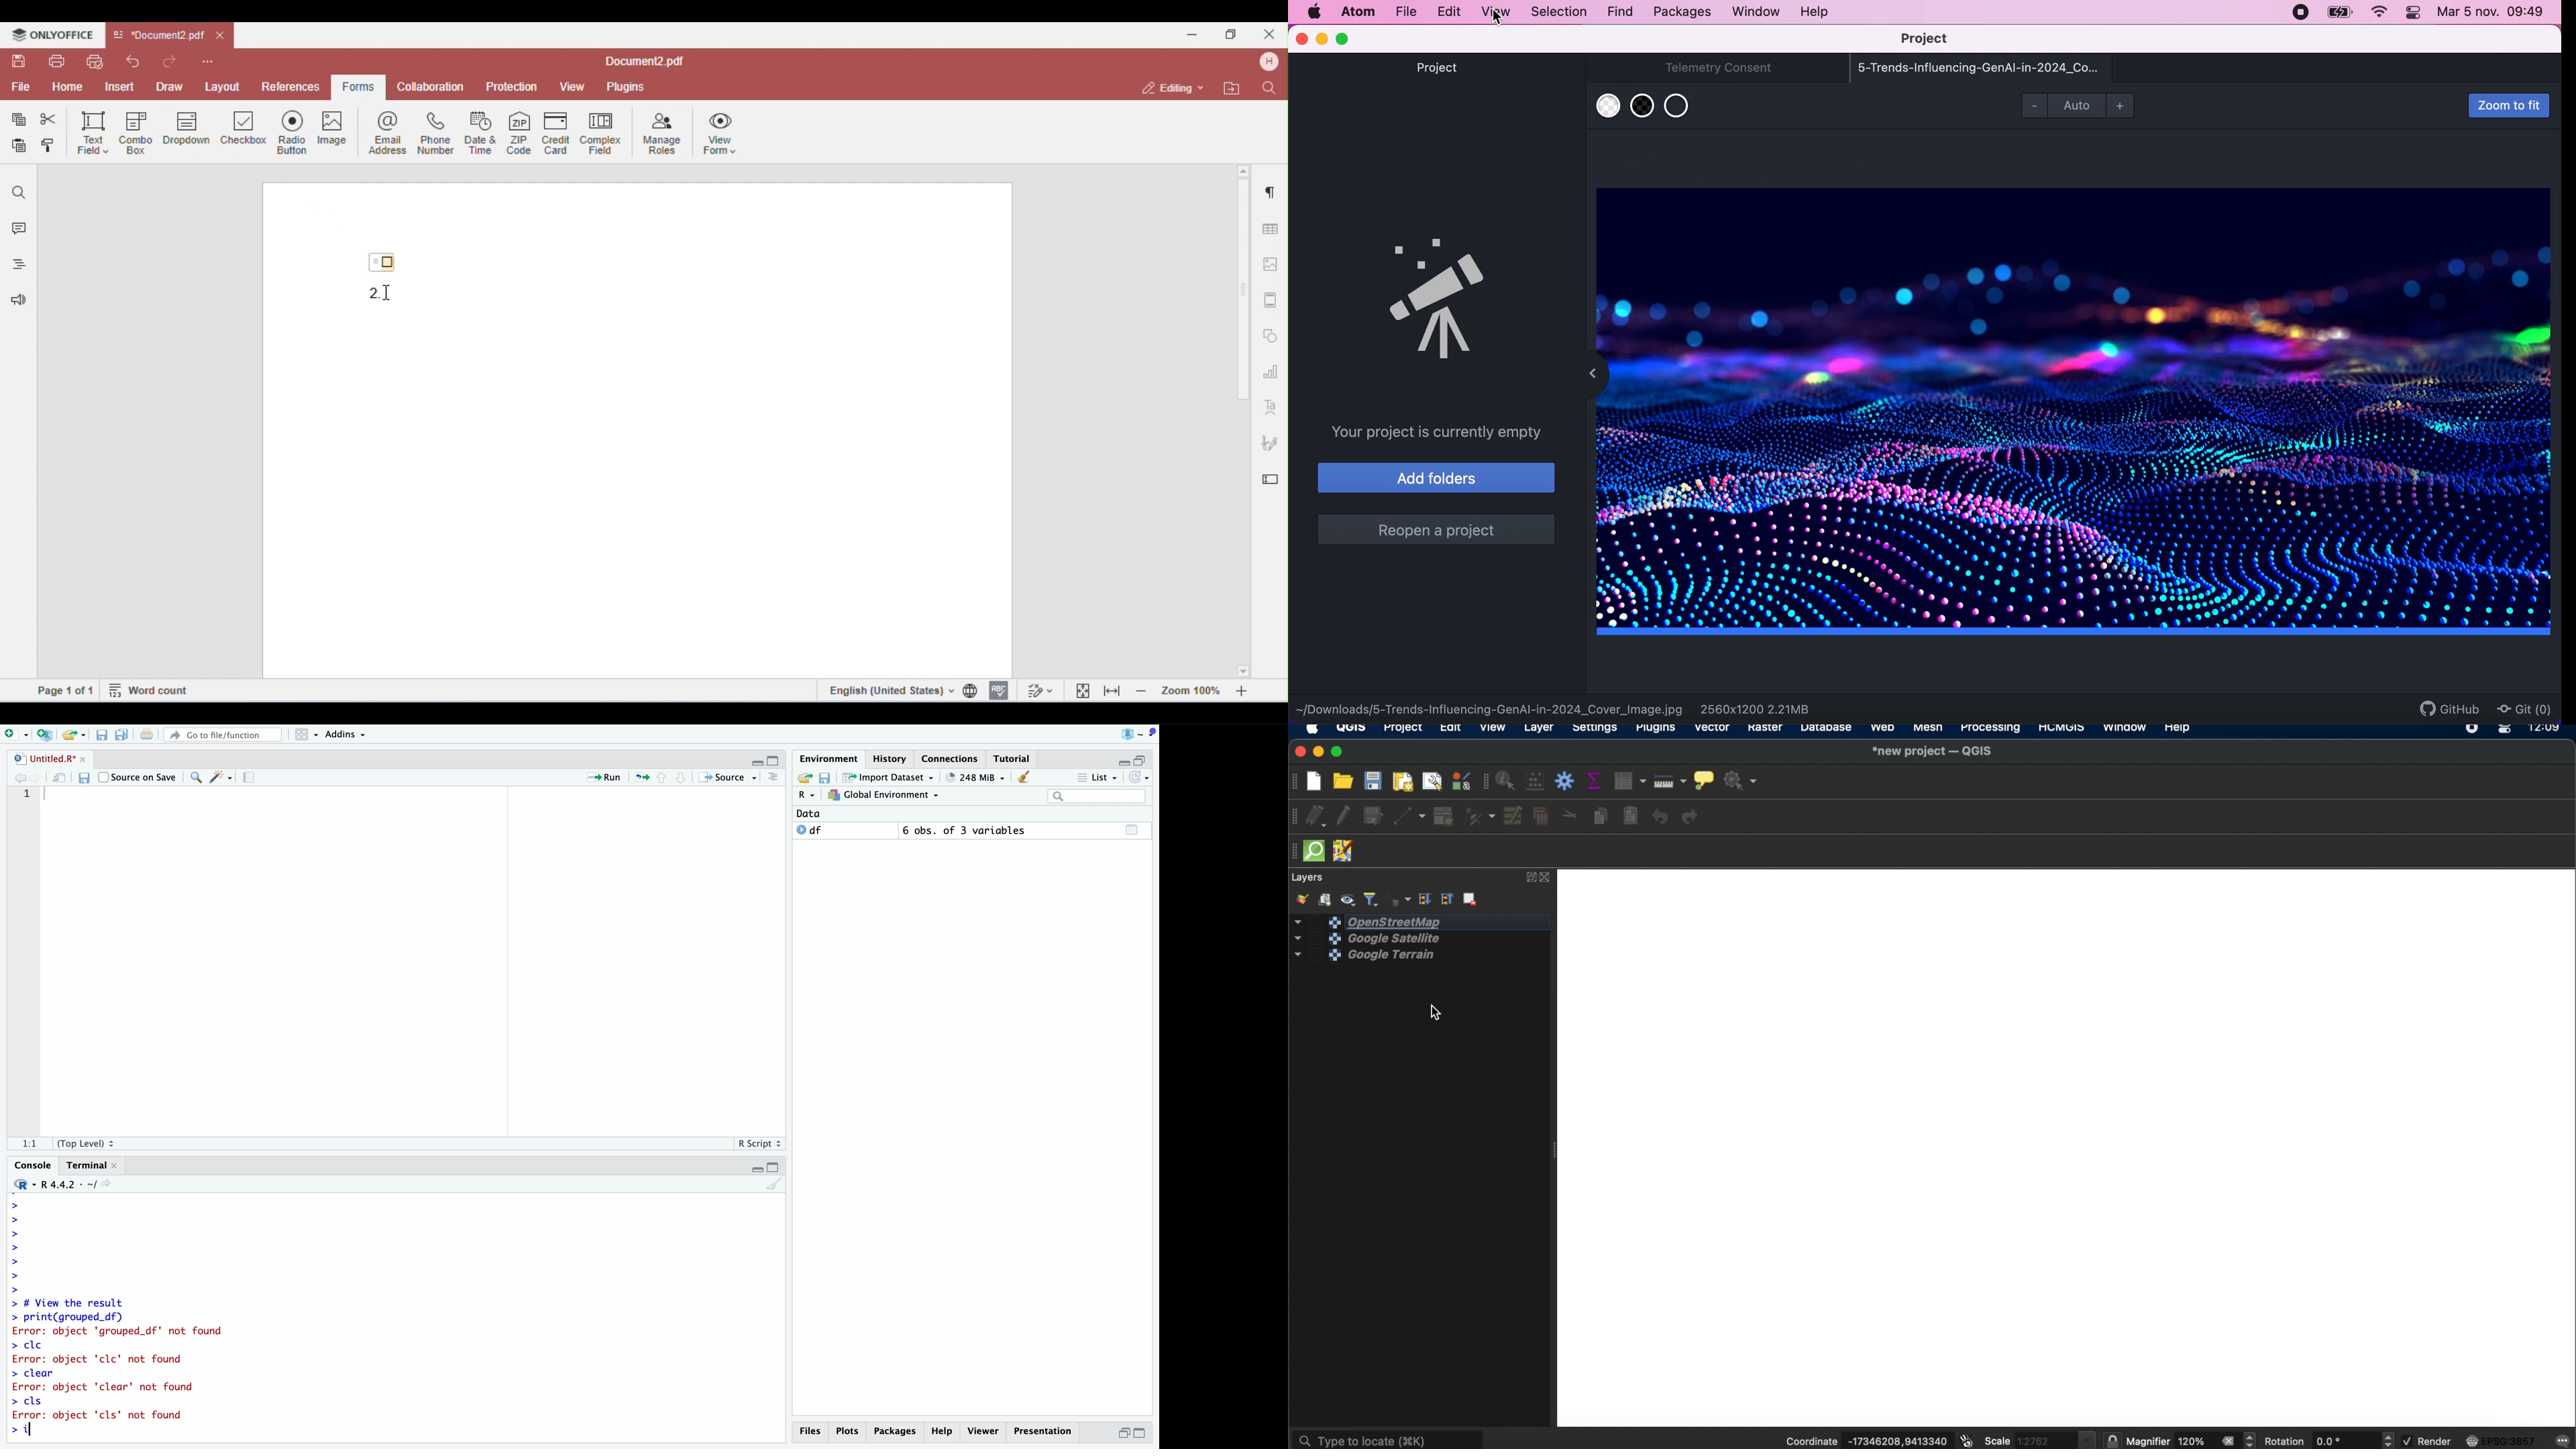  I want to click on minimize, so click(1320, 752).